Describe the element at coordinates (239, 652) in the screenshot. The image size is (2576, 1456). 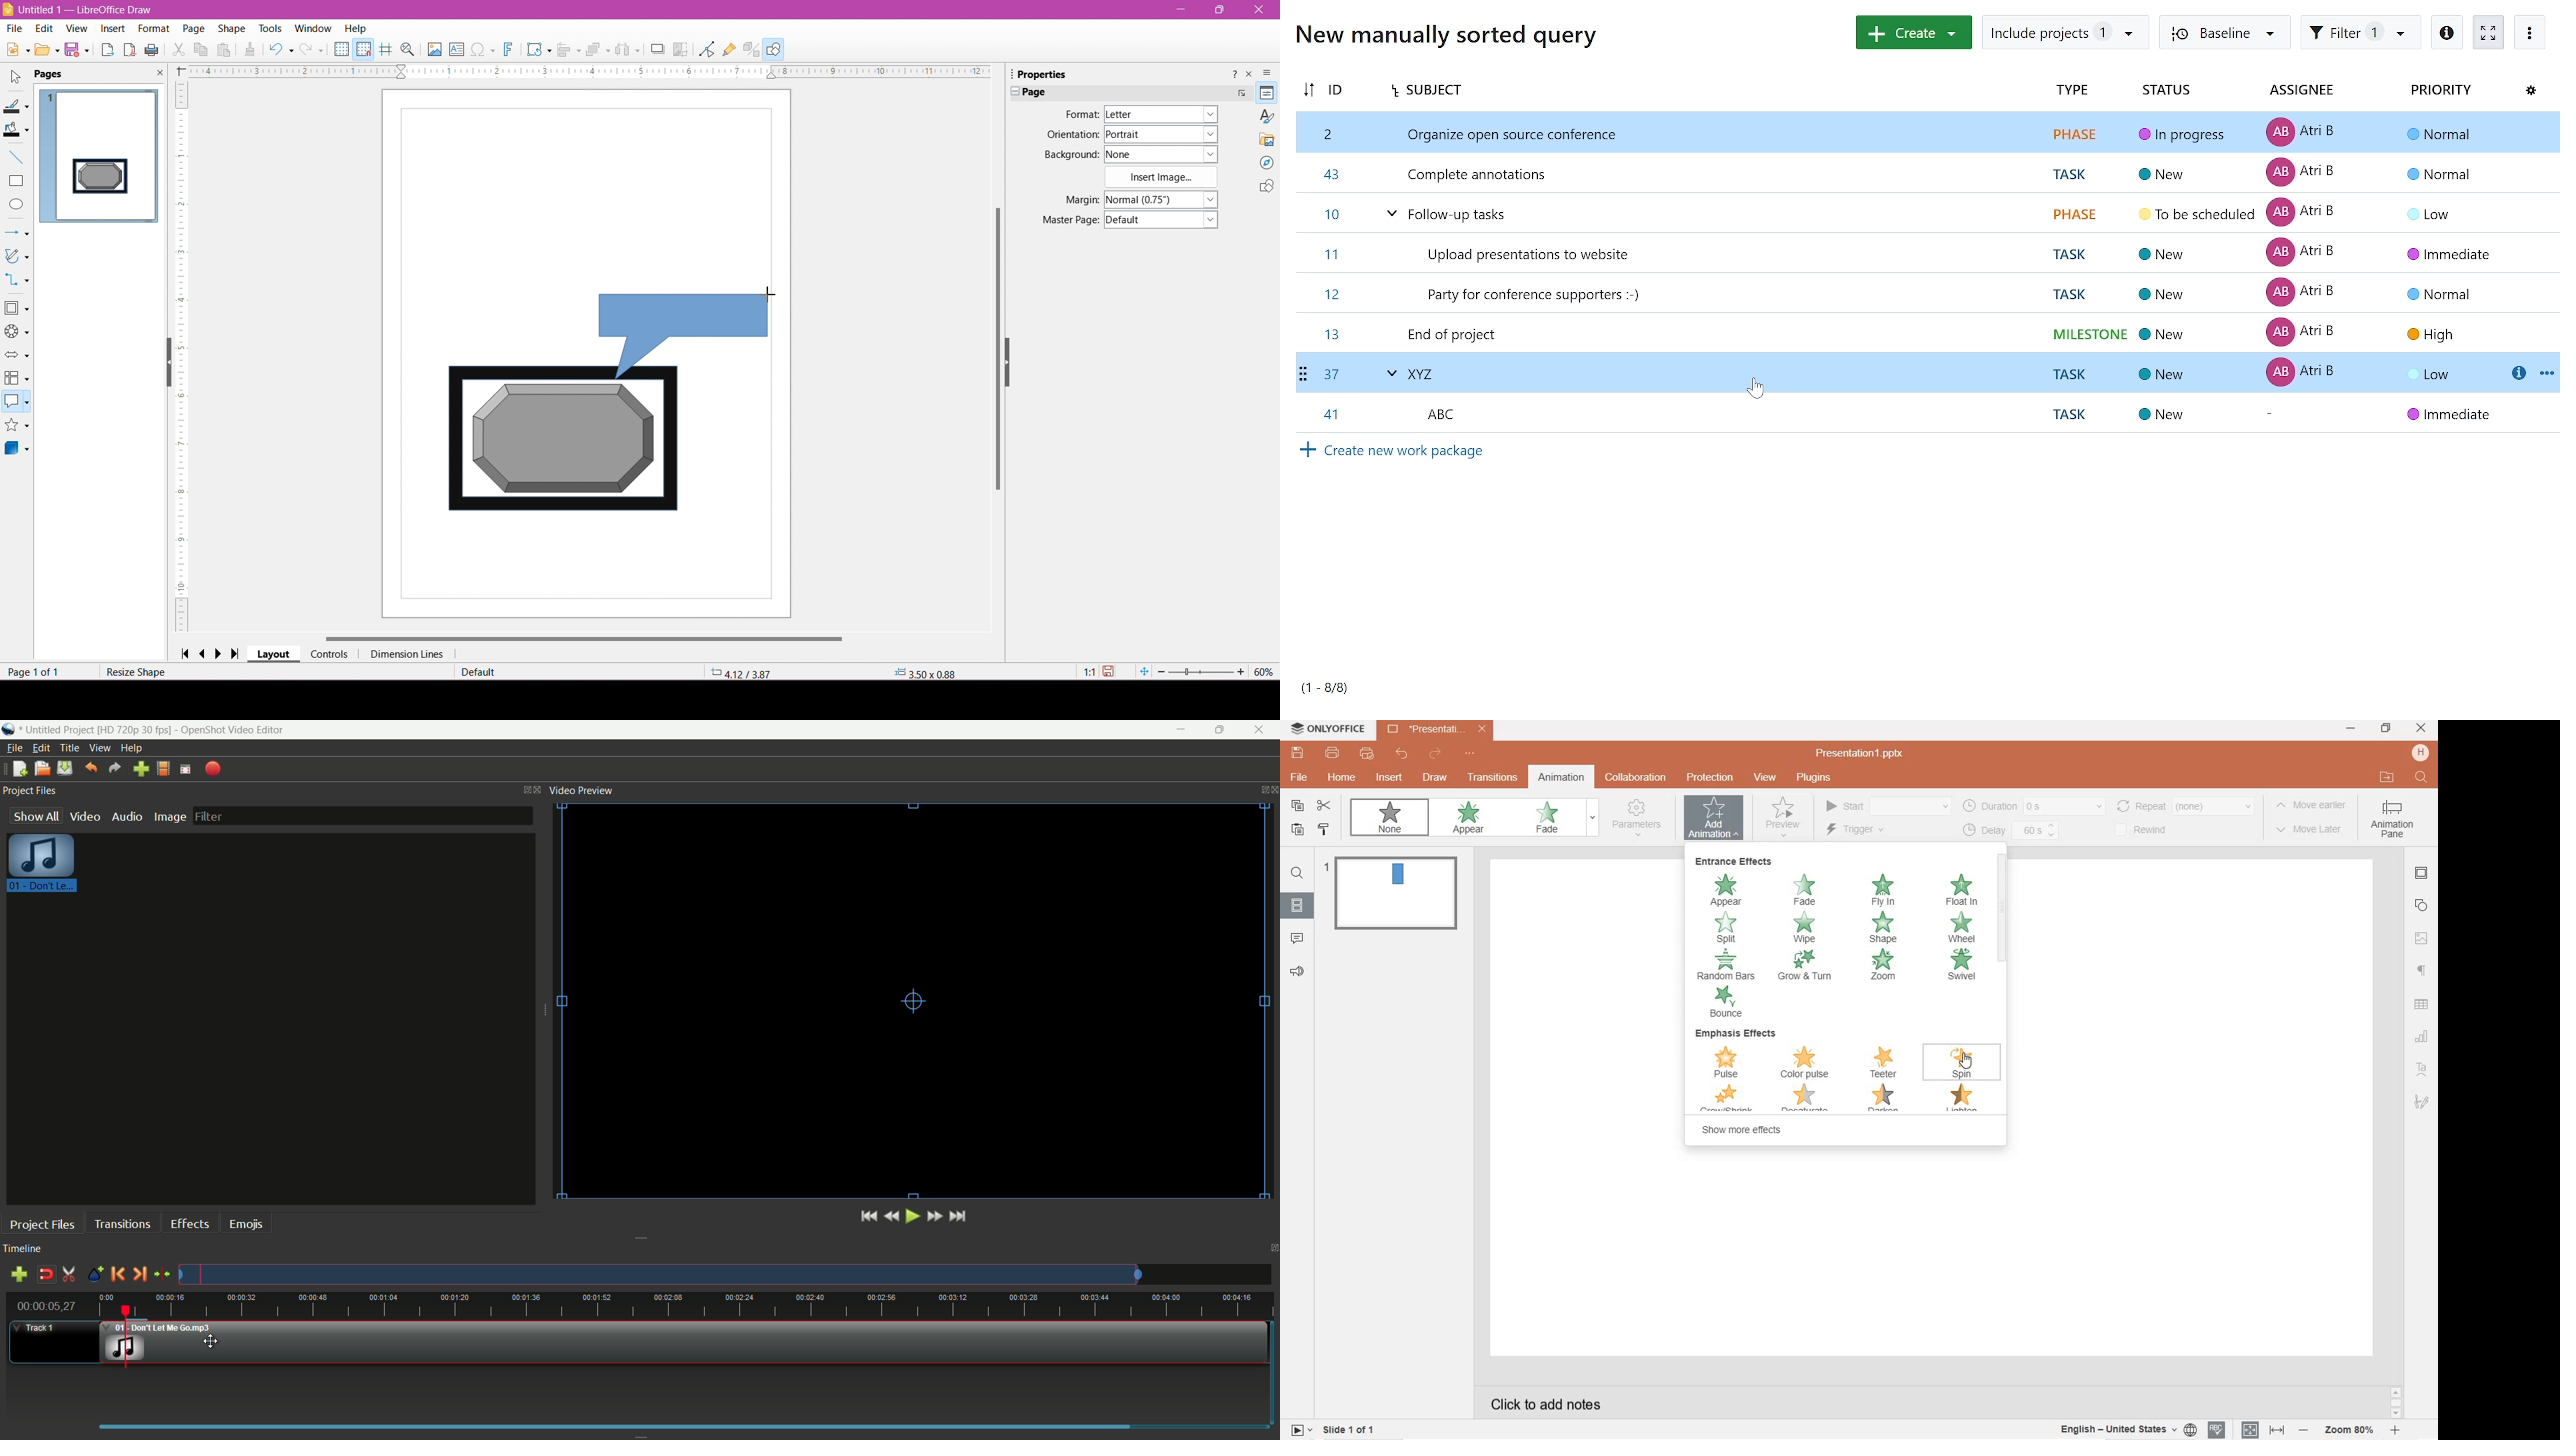
I see `Scroll to last page` at that location.